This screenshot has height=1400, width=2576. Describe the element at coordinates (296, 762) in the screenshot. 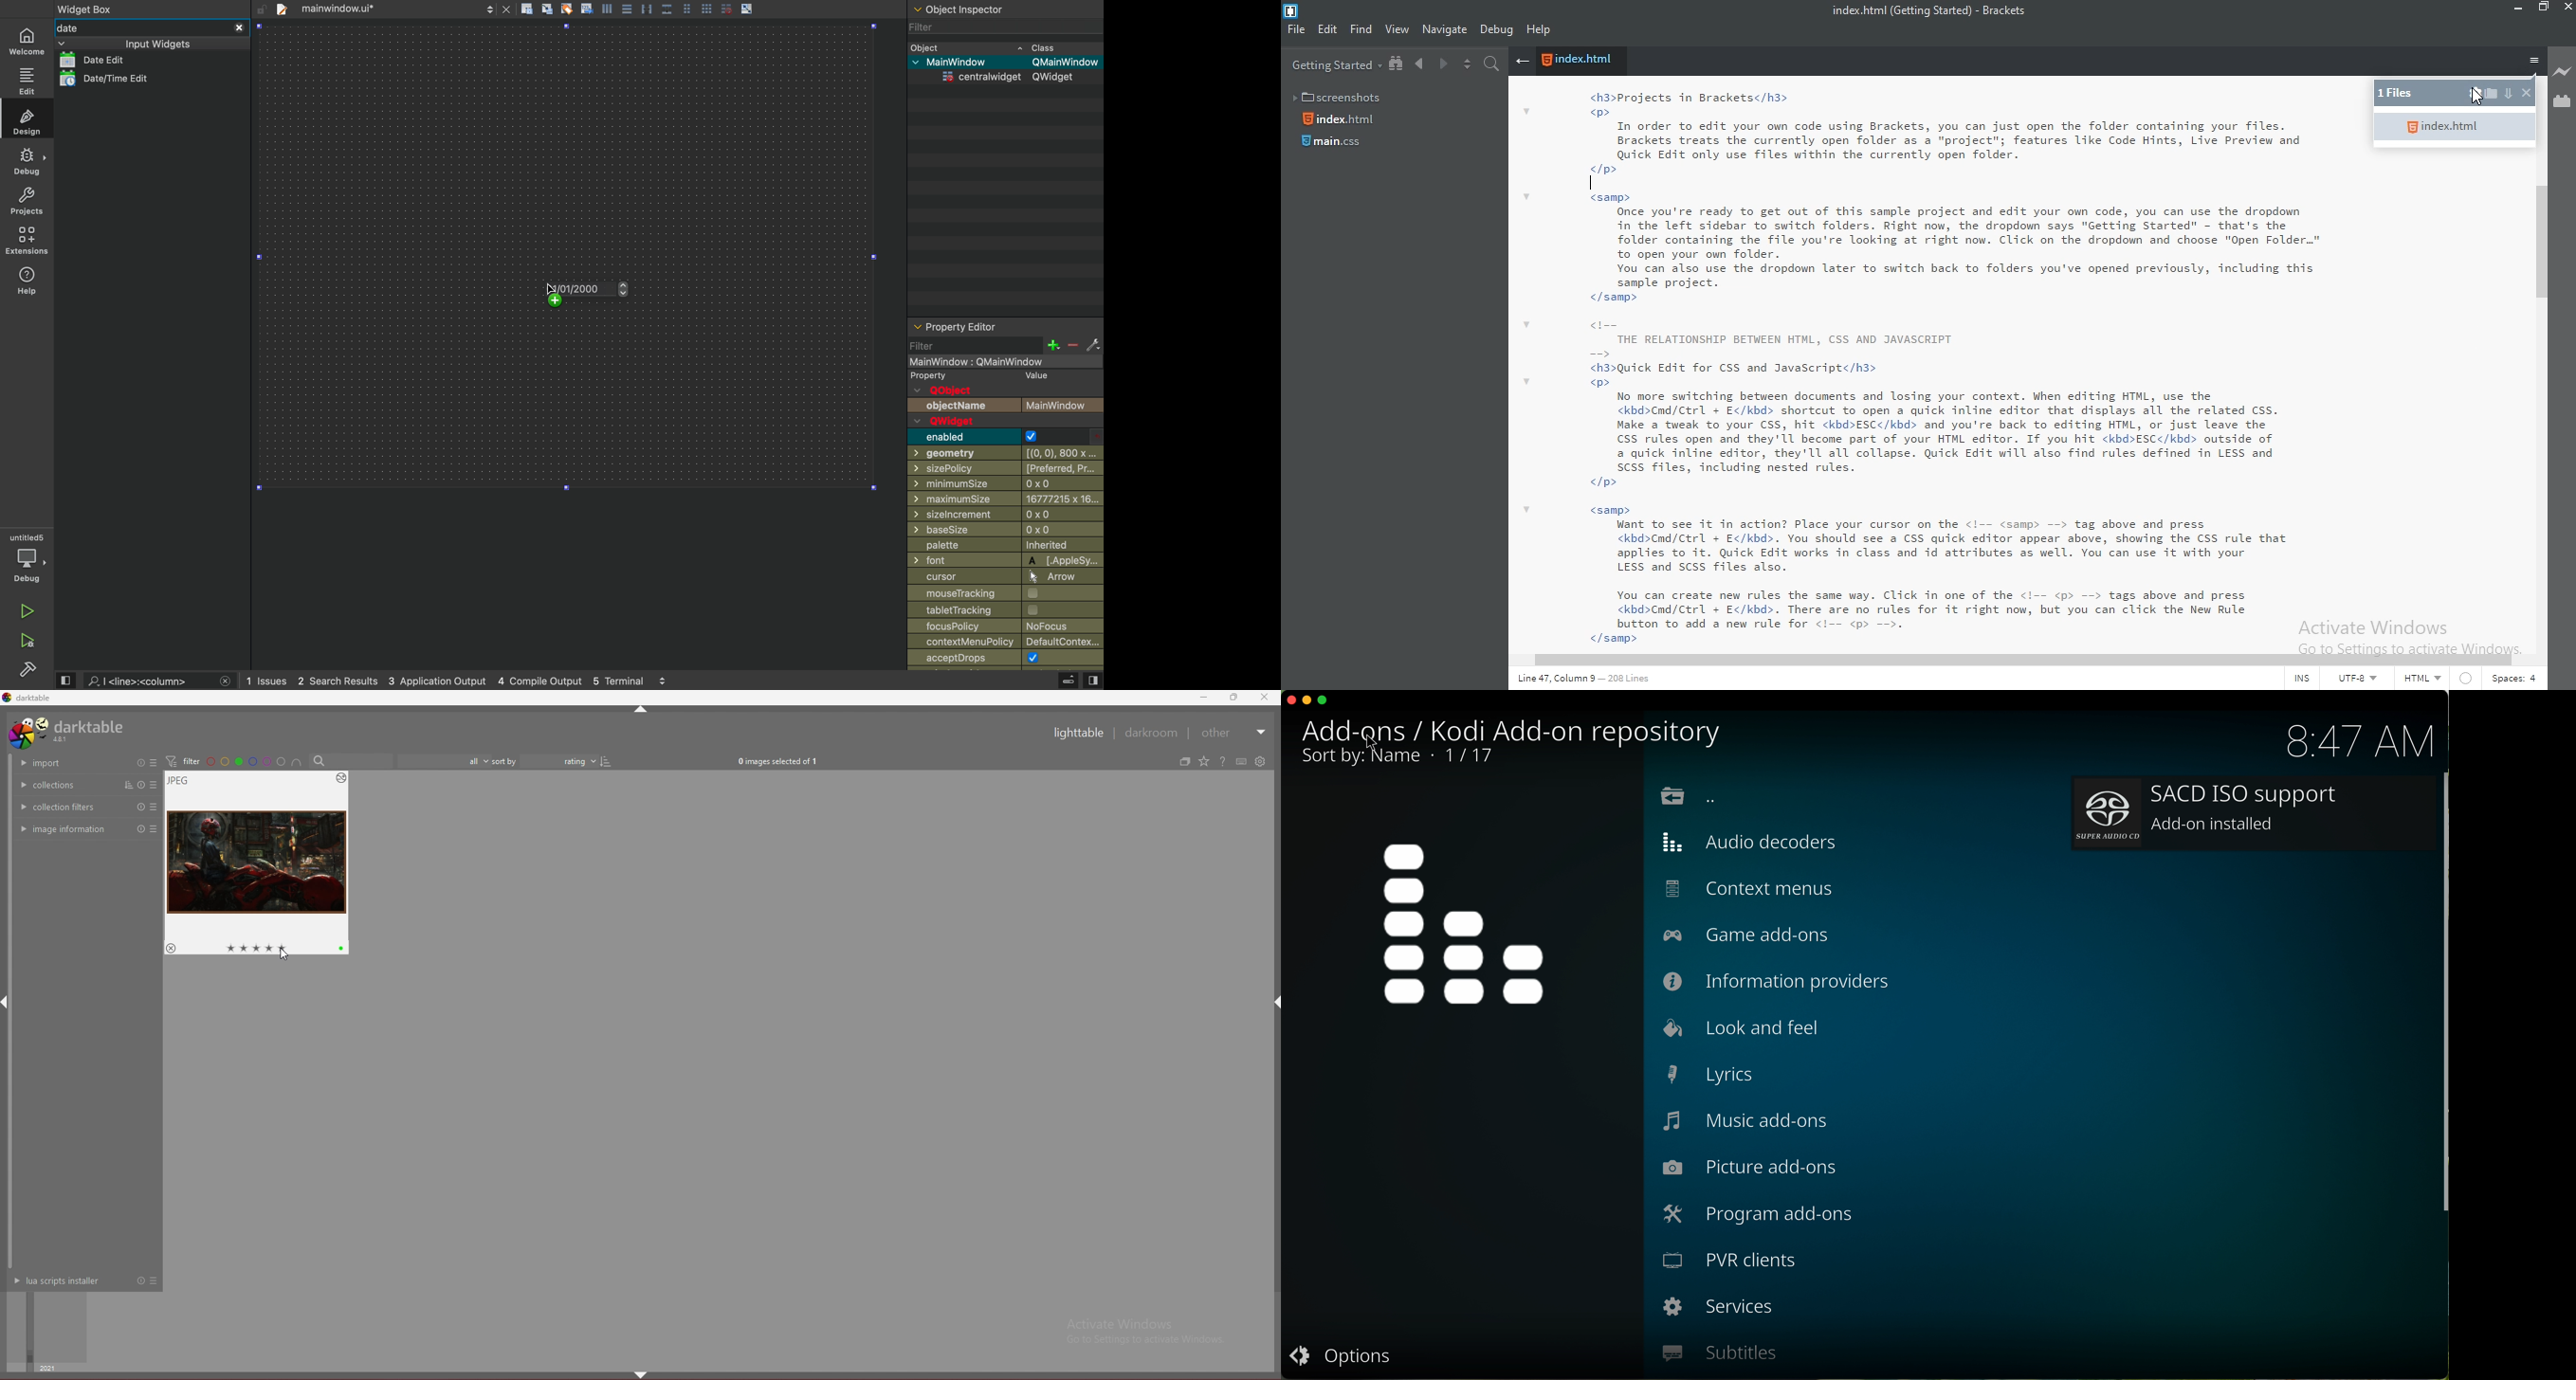

I see `include color` at that location.